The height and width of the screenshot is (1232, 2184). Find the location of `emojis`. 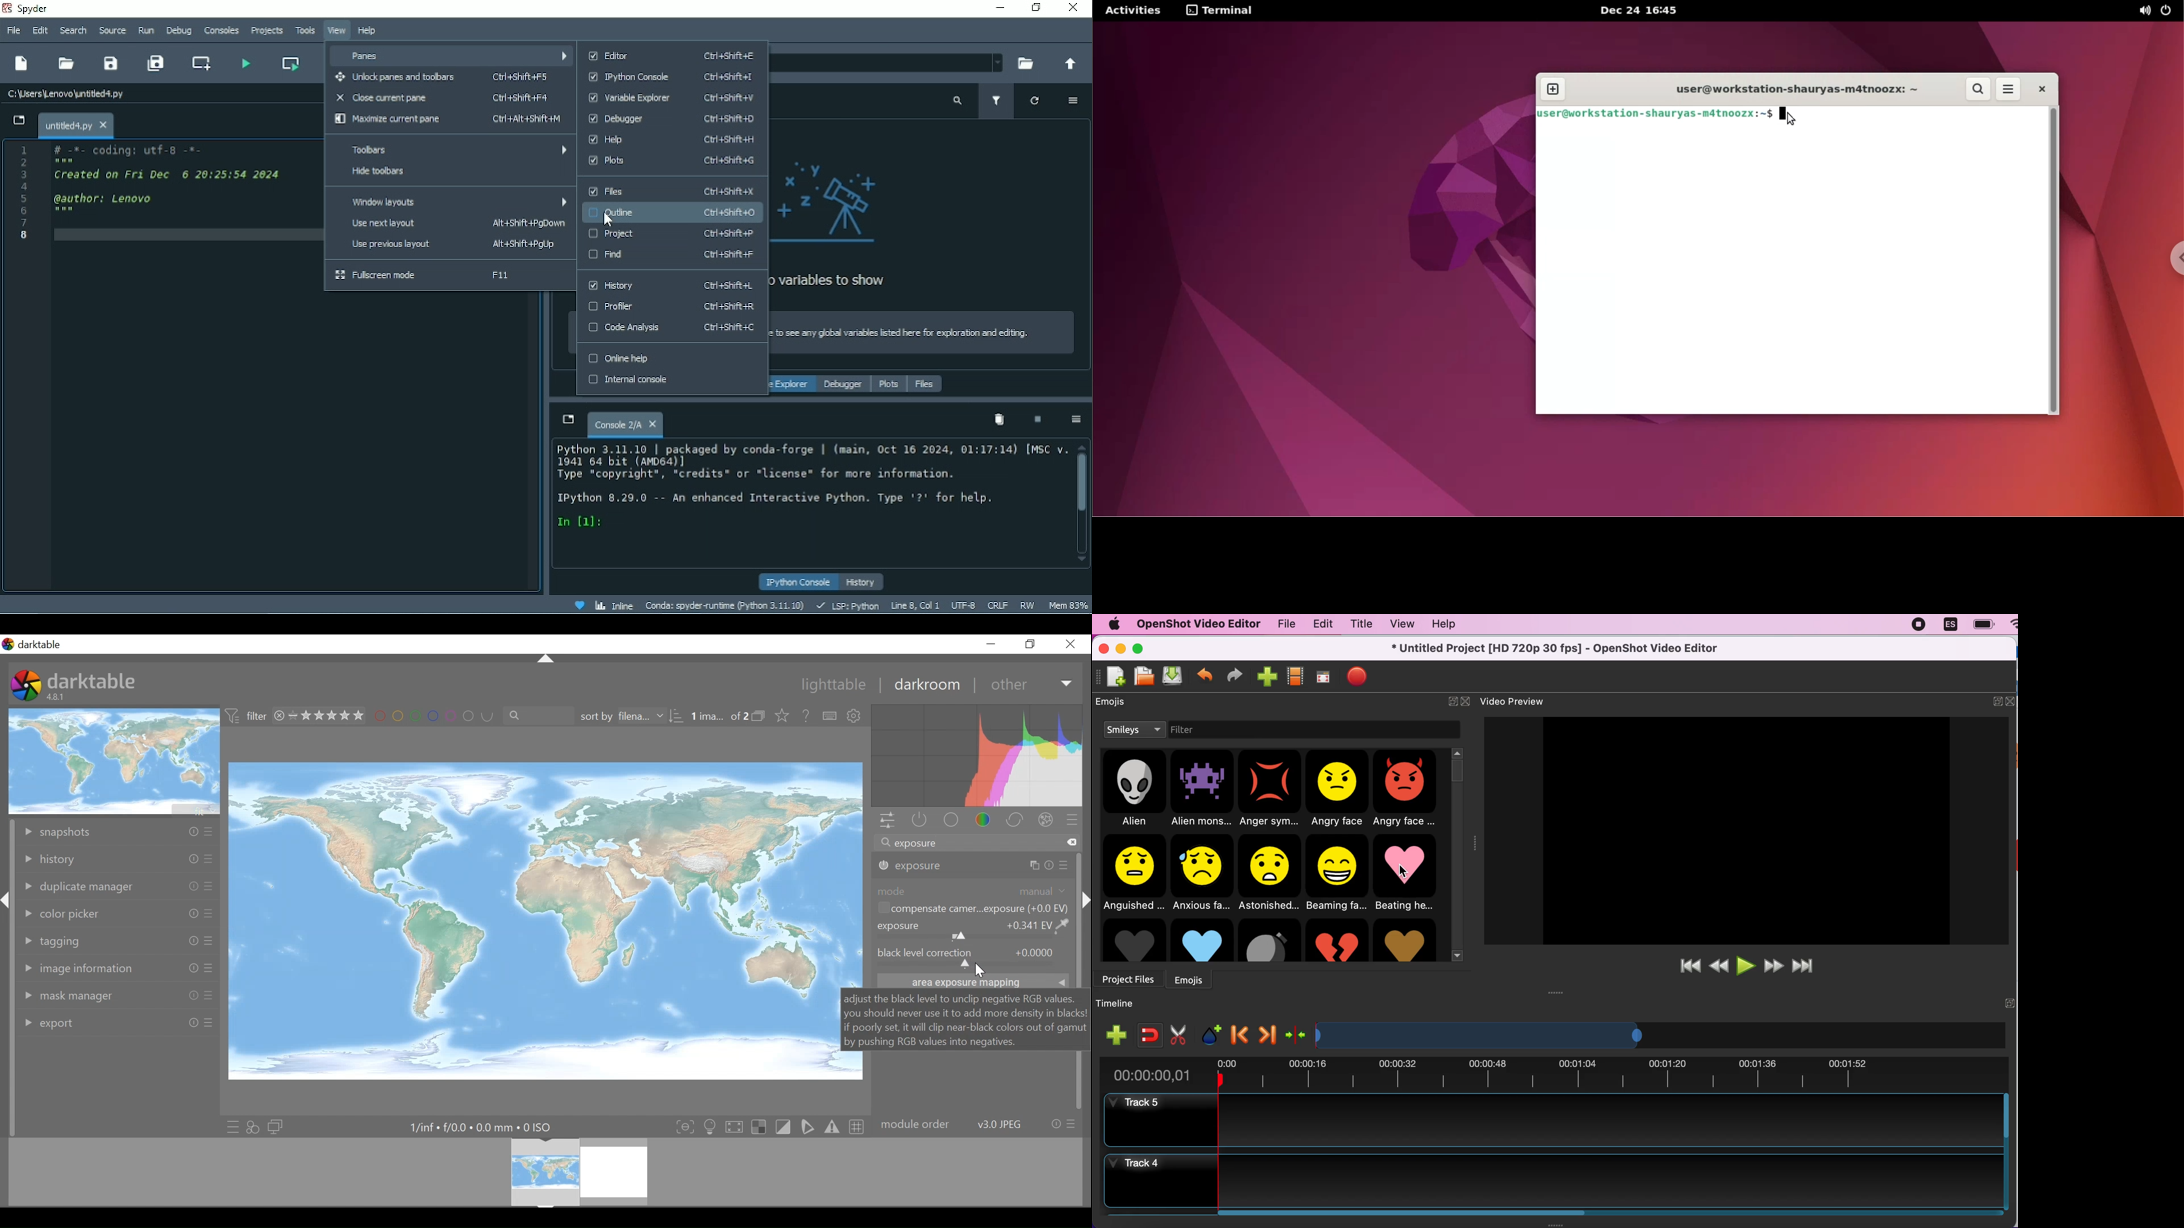

emojis is located at coordinates (1194, 978).